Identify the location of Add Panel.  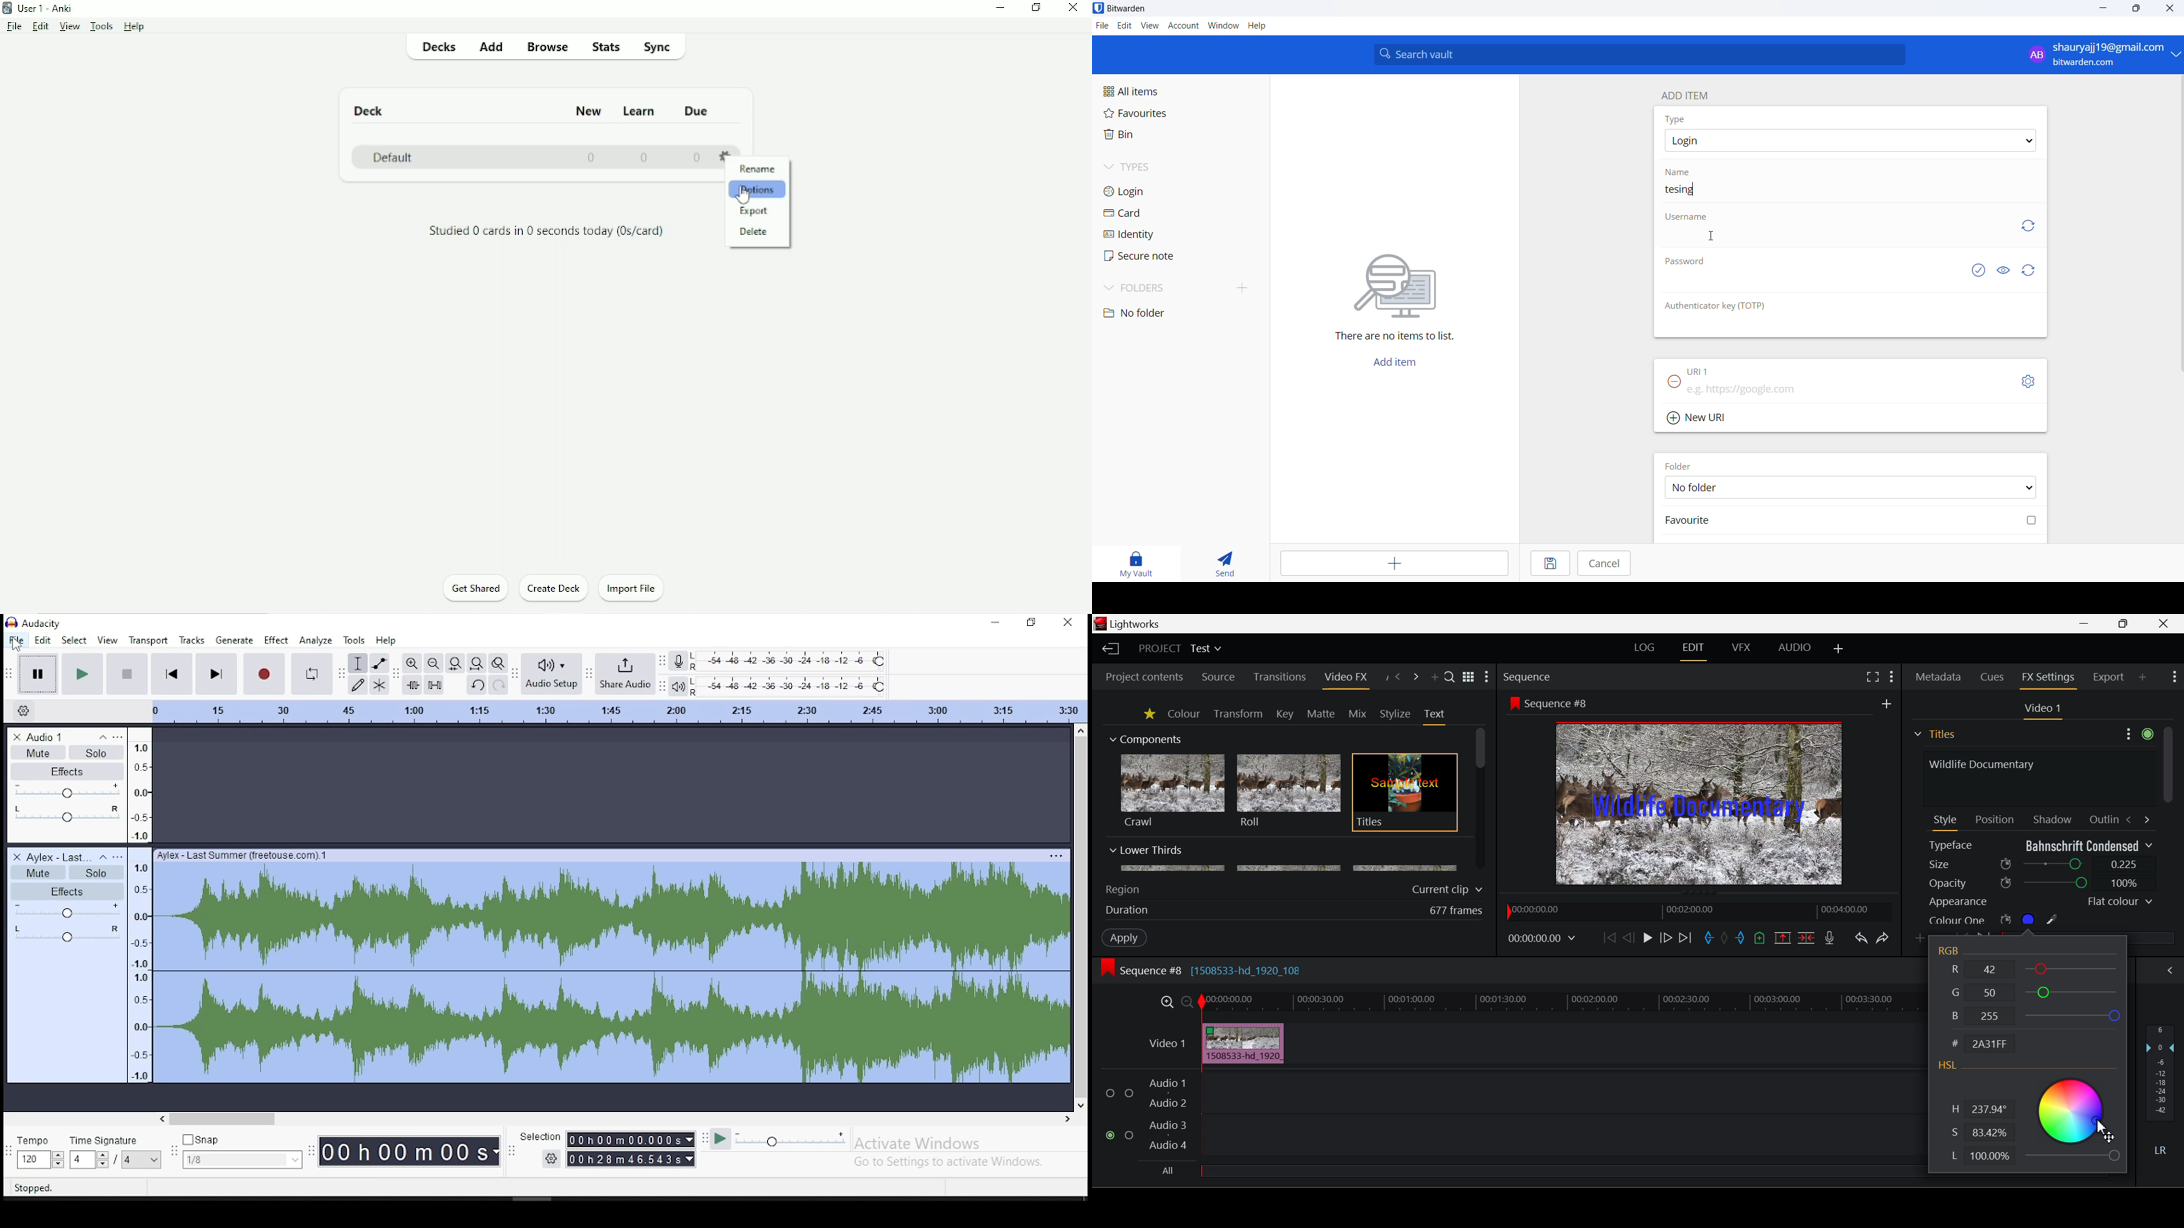
(2142, 677).